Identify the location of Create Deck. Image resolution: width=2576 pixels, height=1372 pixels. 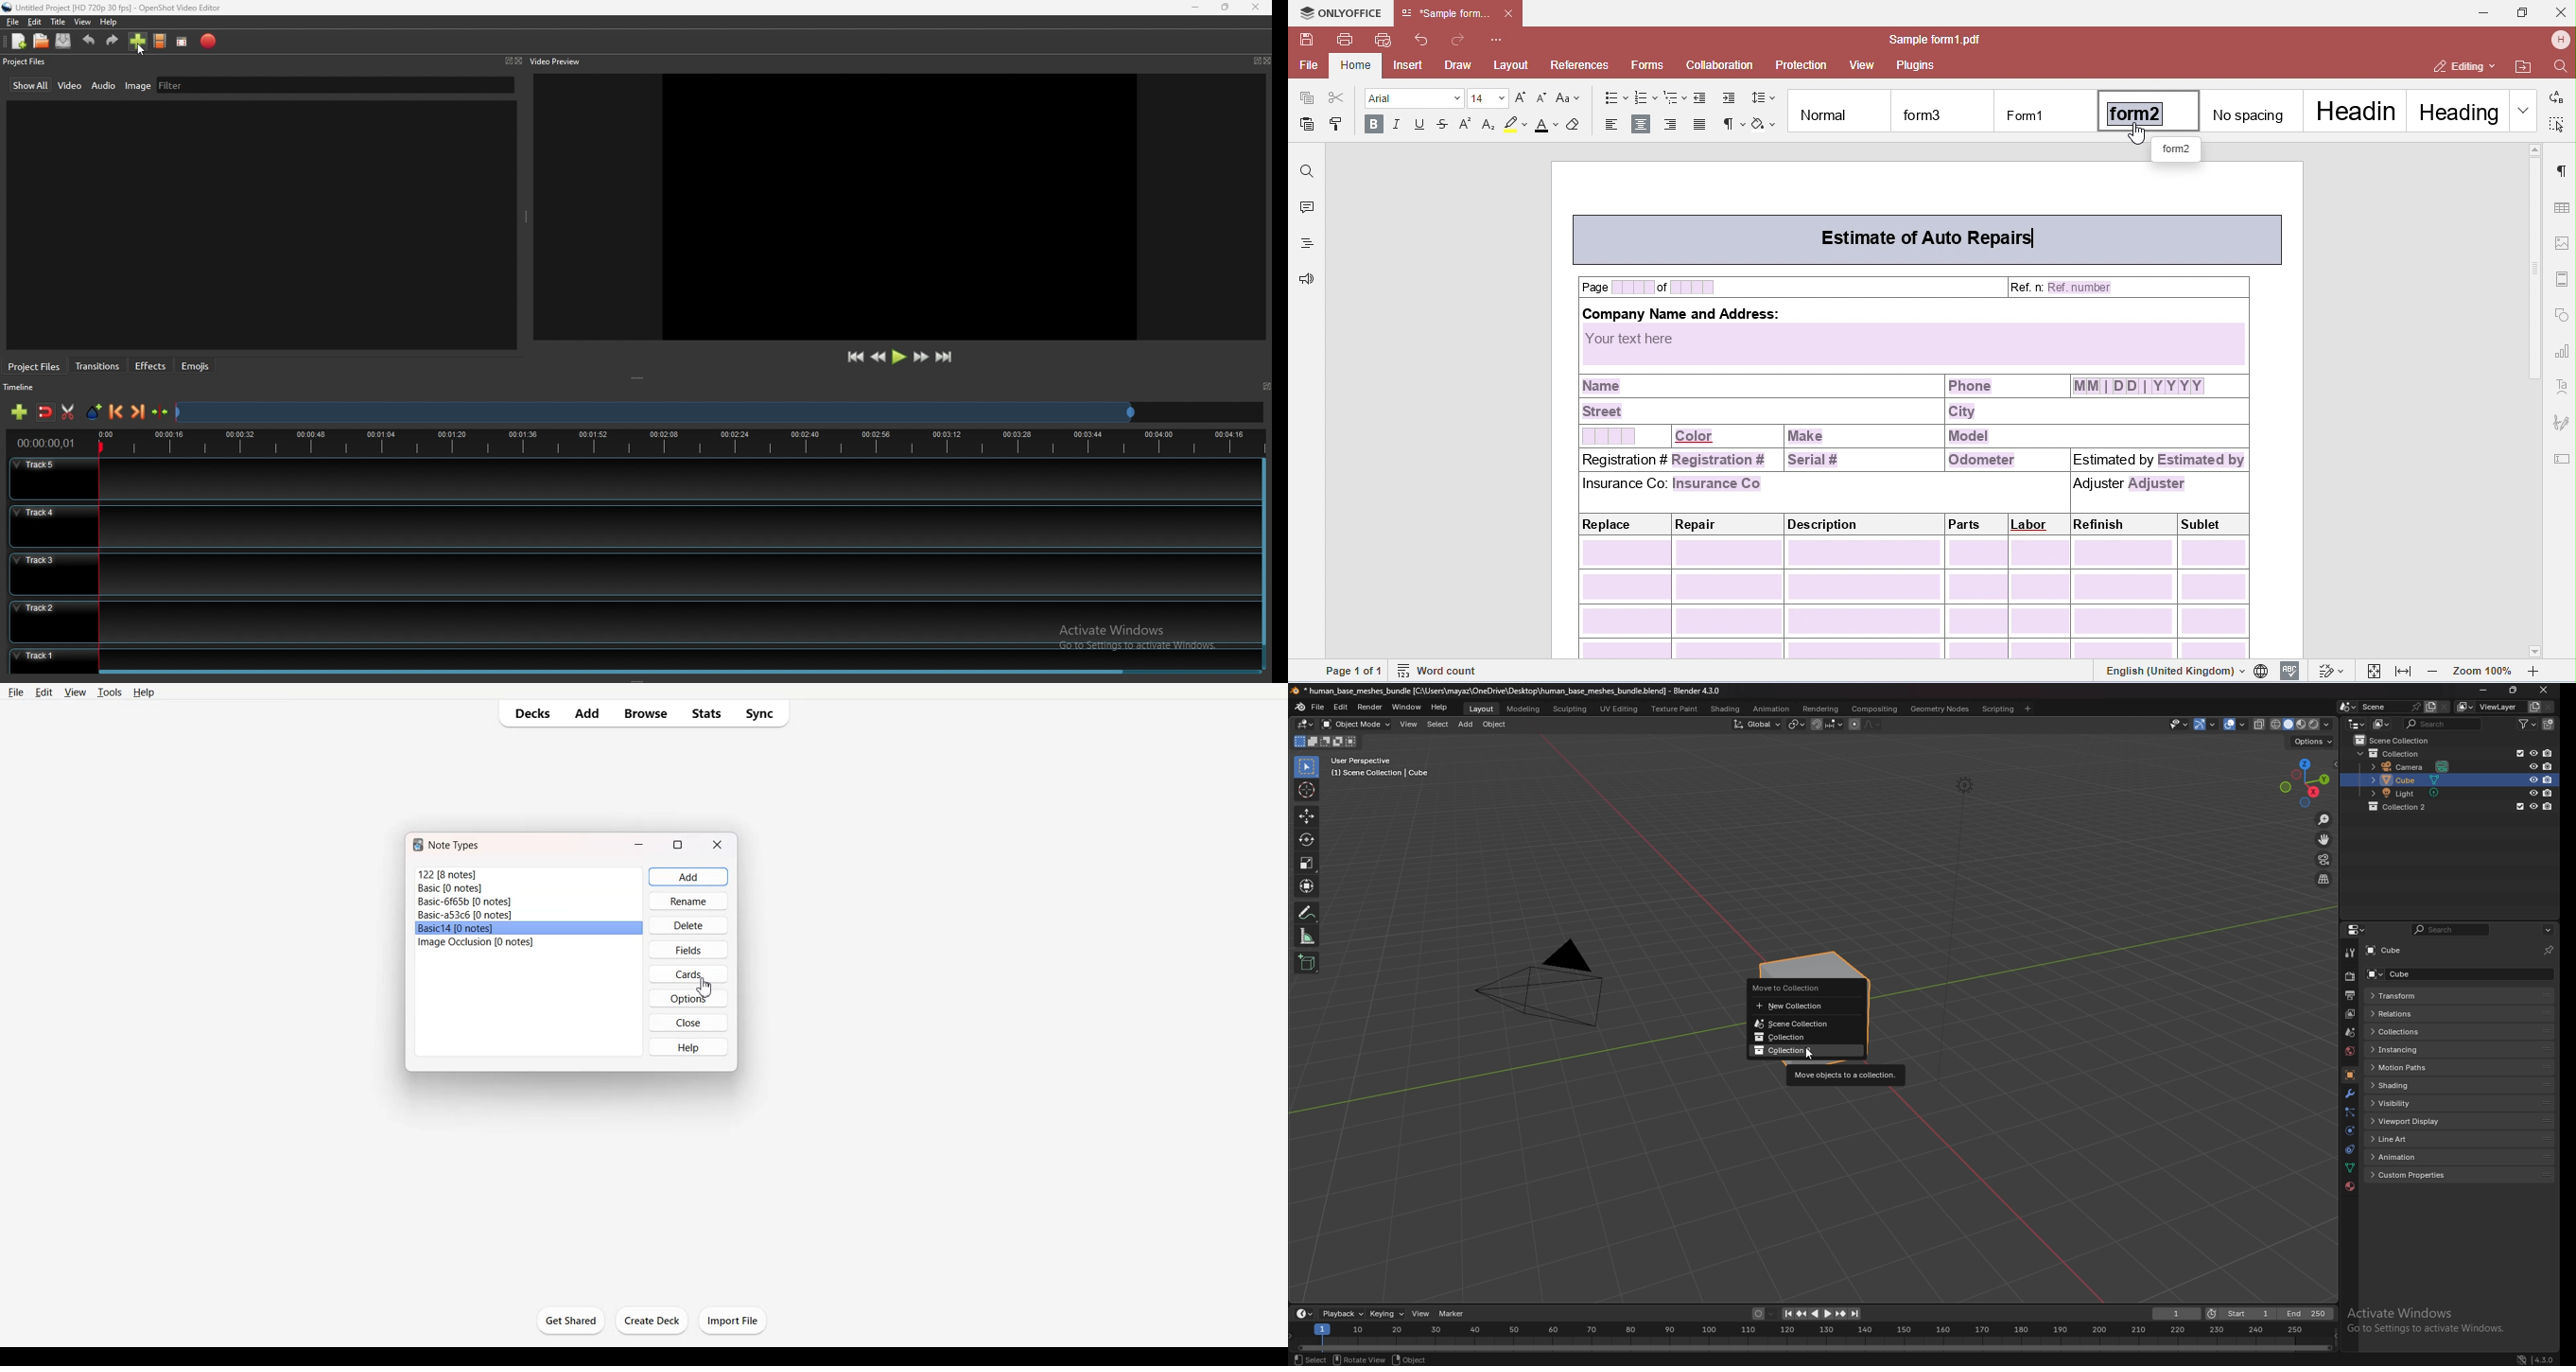
(652, 1321).